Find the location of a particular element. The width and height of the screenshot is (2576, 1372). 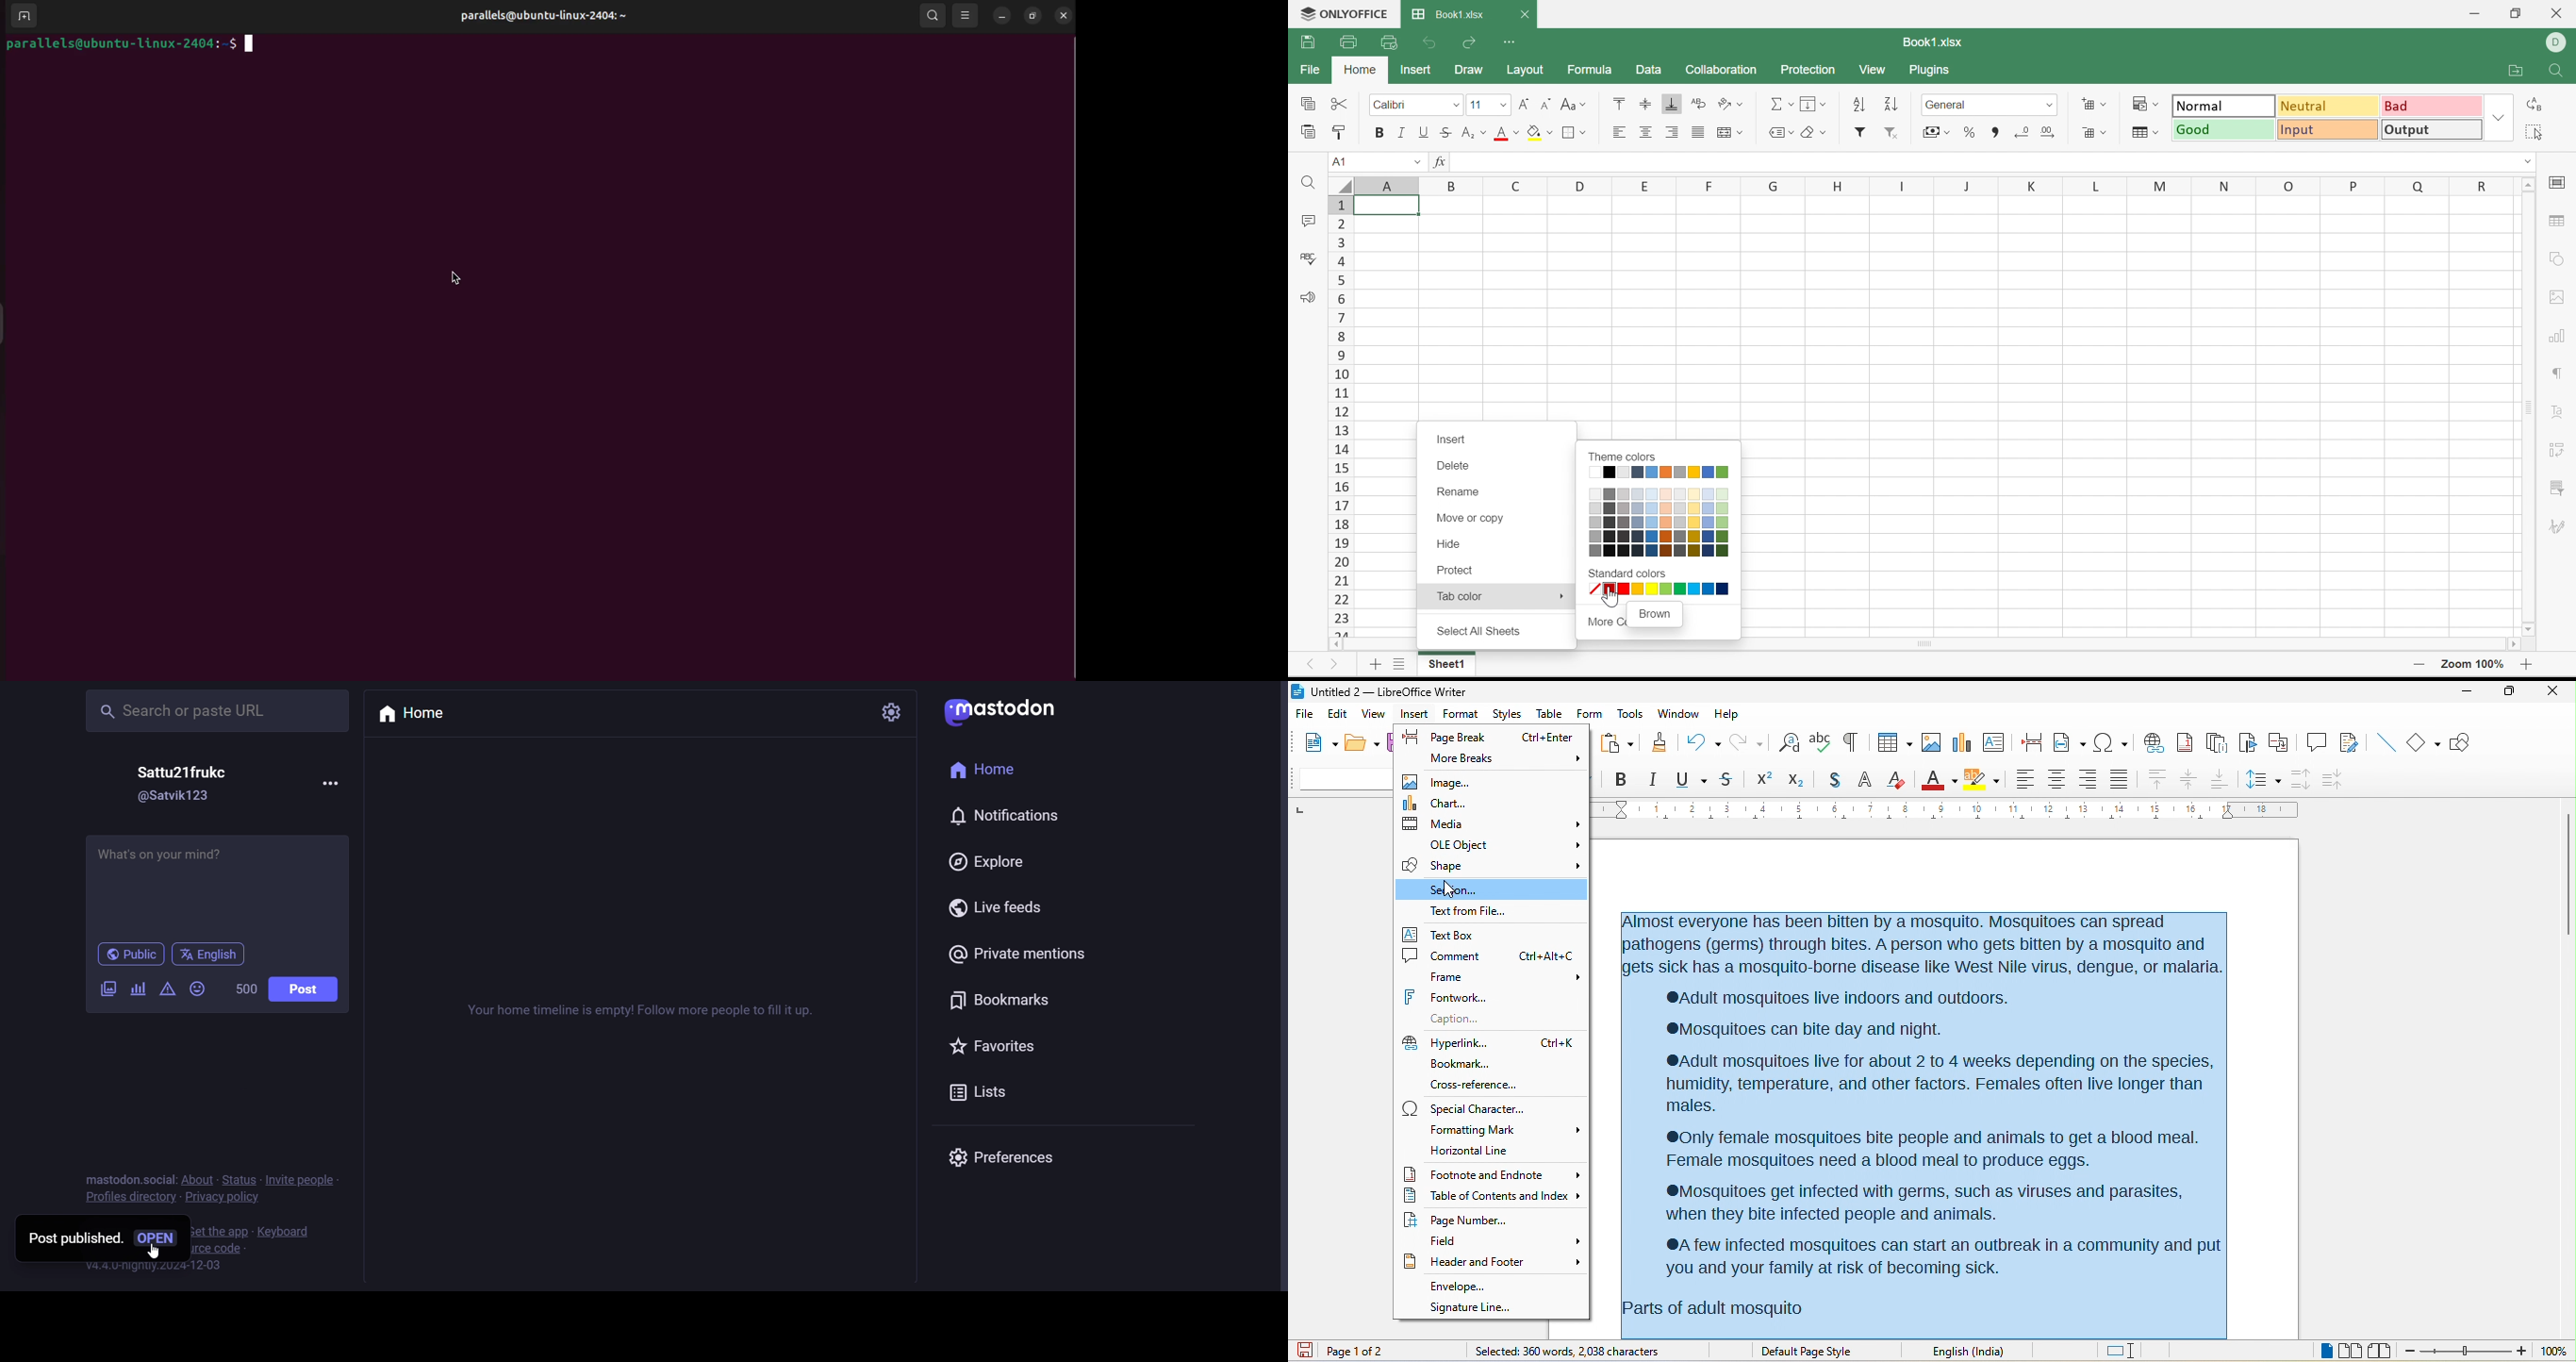

More is located at coordinates (1557, 595).